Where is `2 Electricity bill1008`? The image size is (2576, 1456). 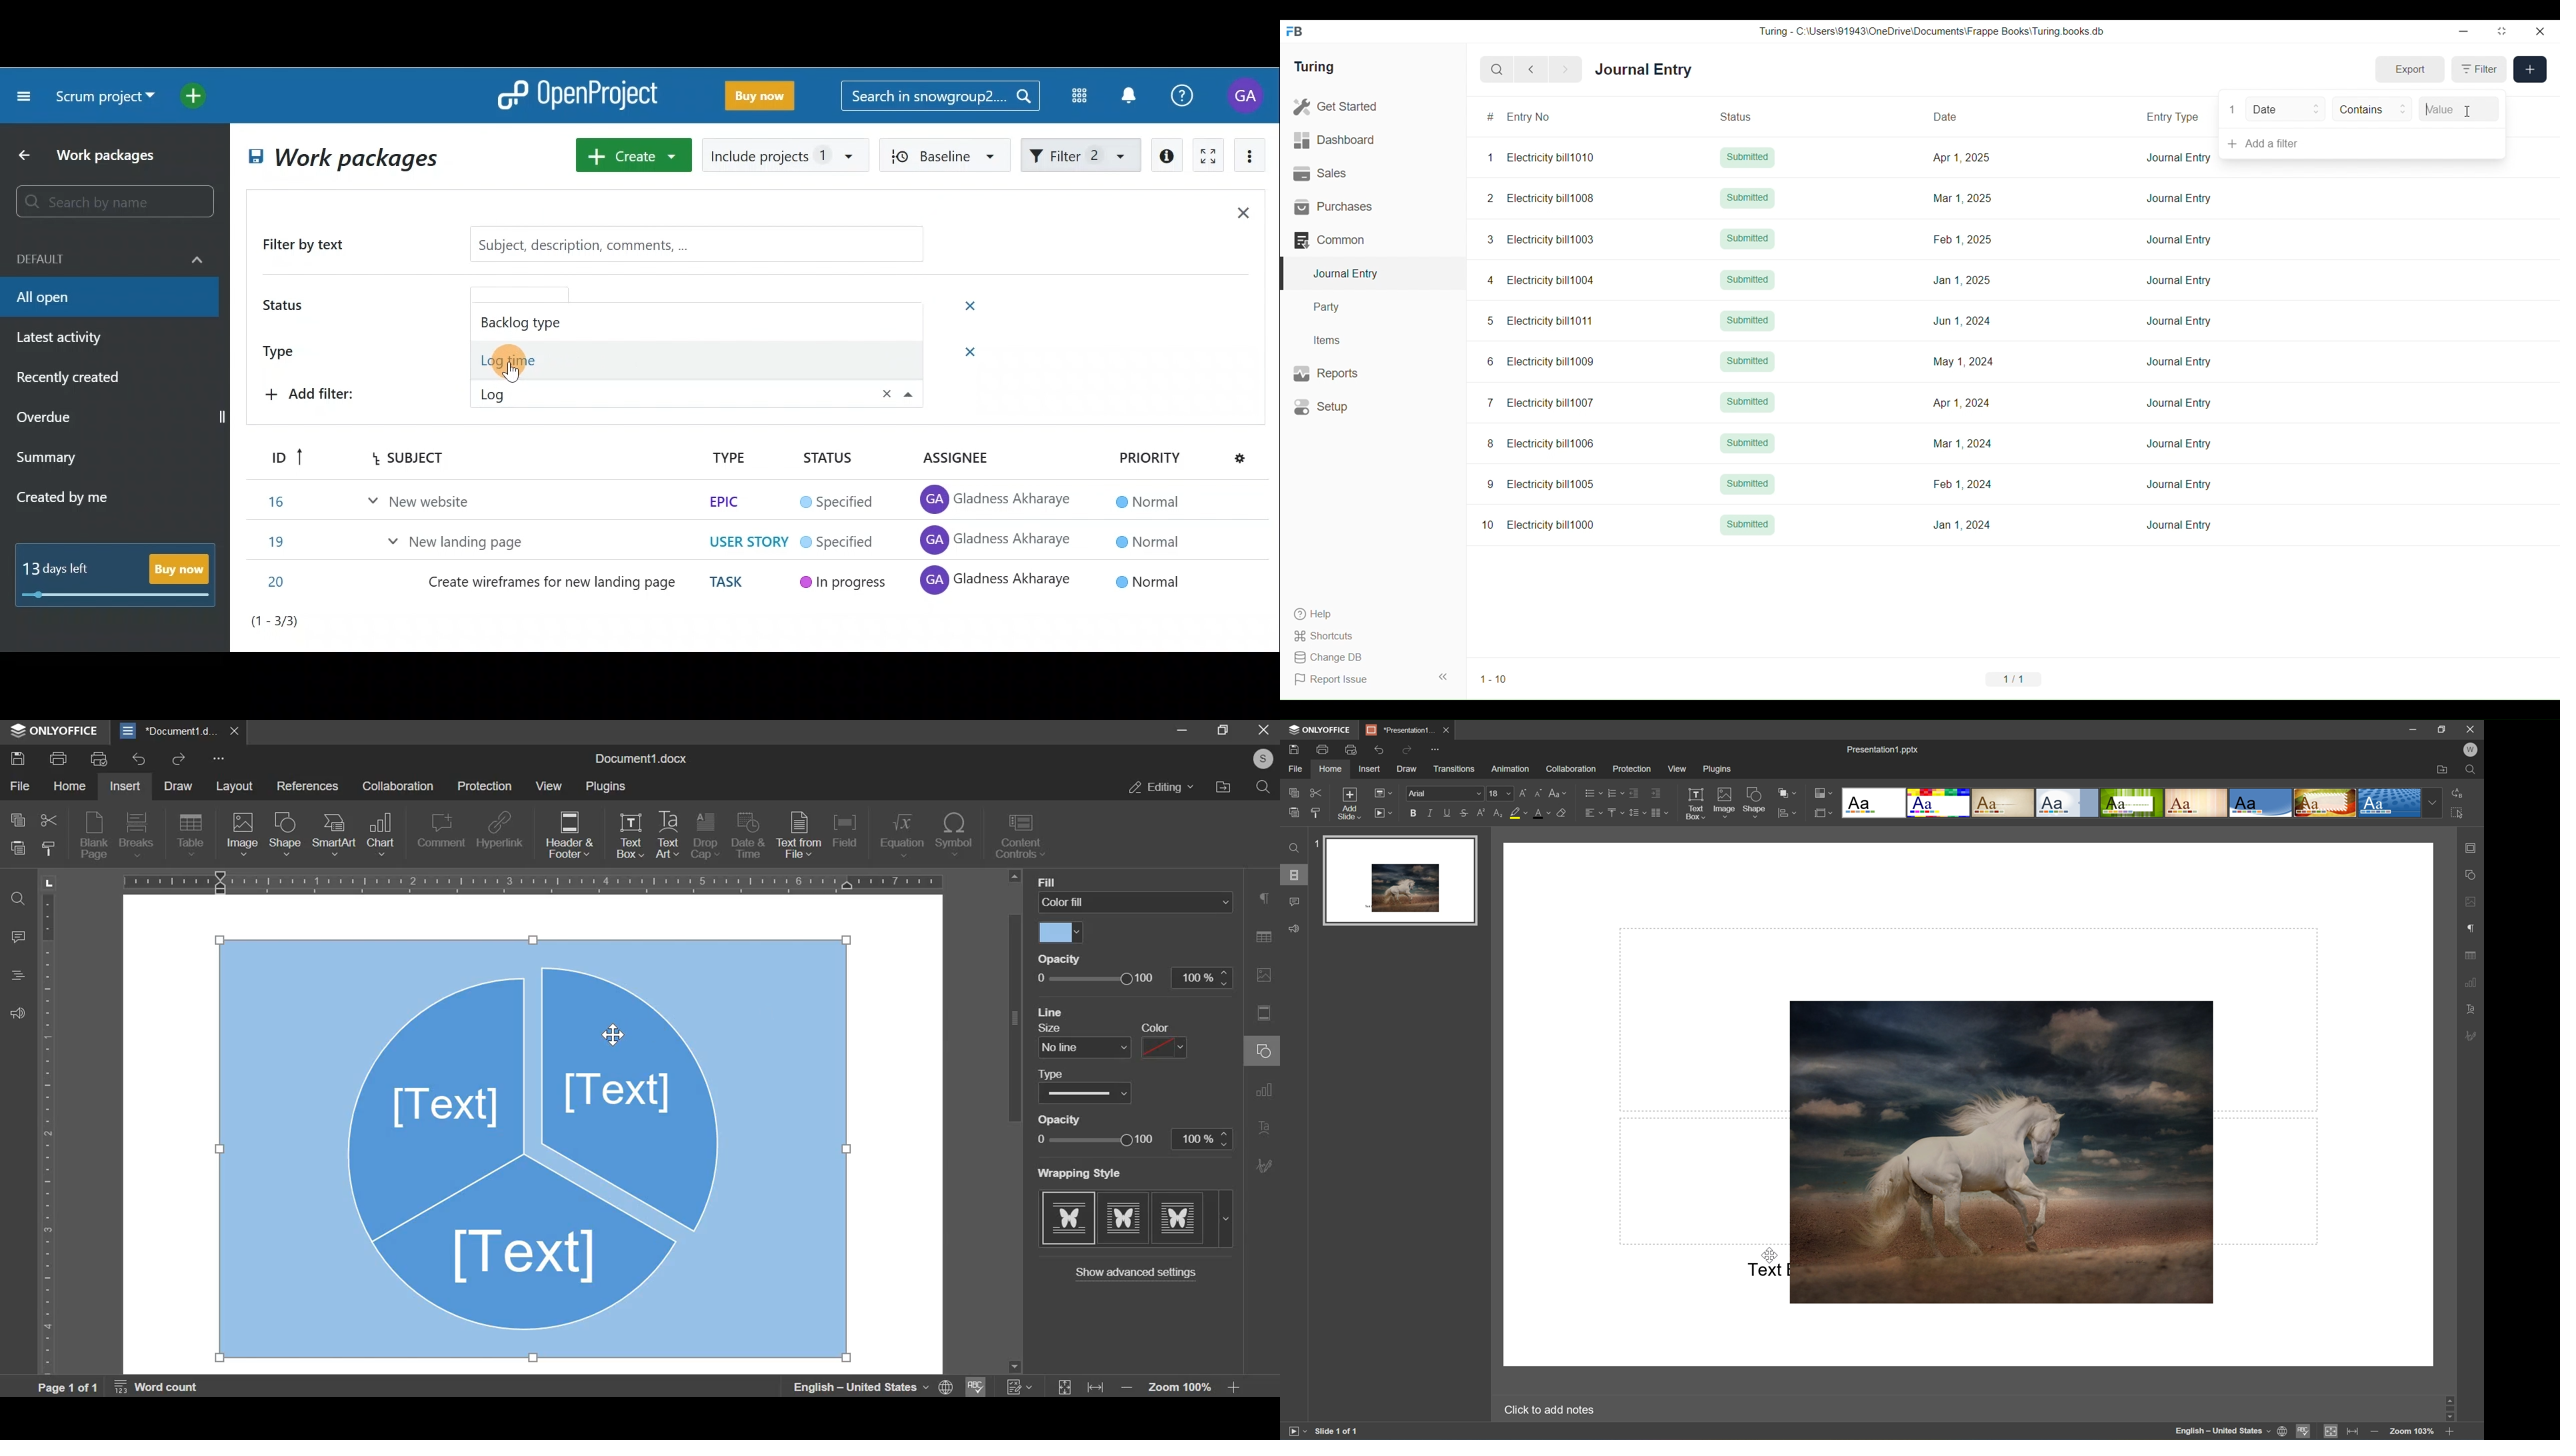 2 Electricity bill1008 is located at coordinates (1541, 198).